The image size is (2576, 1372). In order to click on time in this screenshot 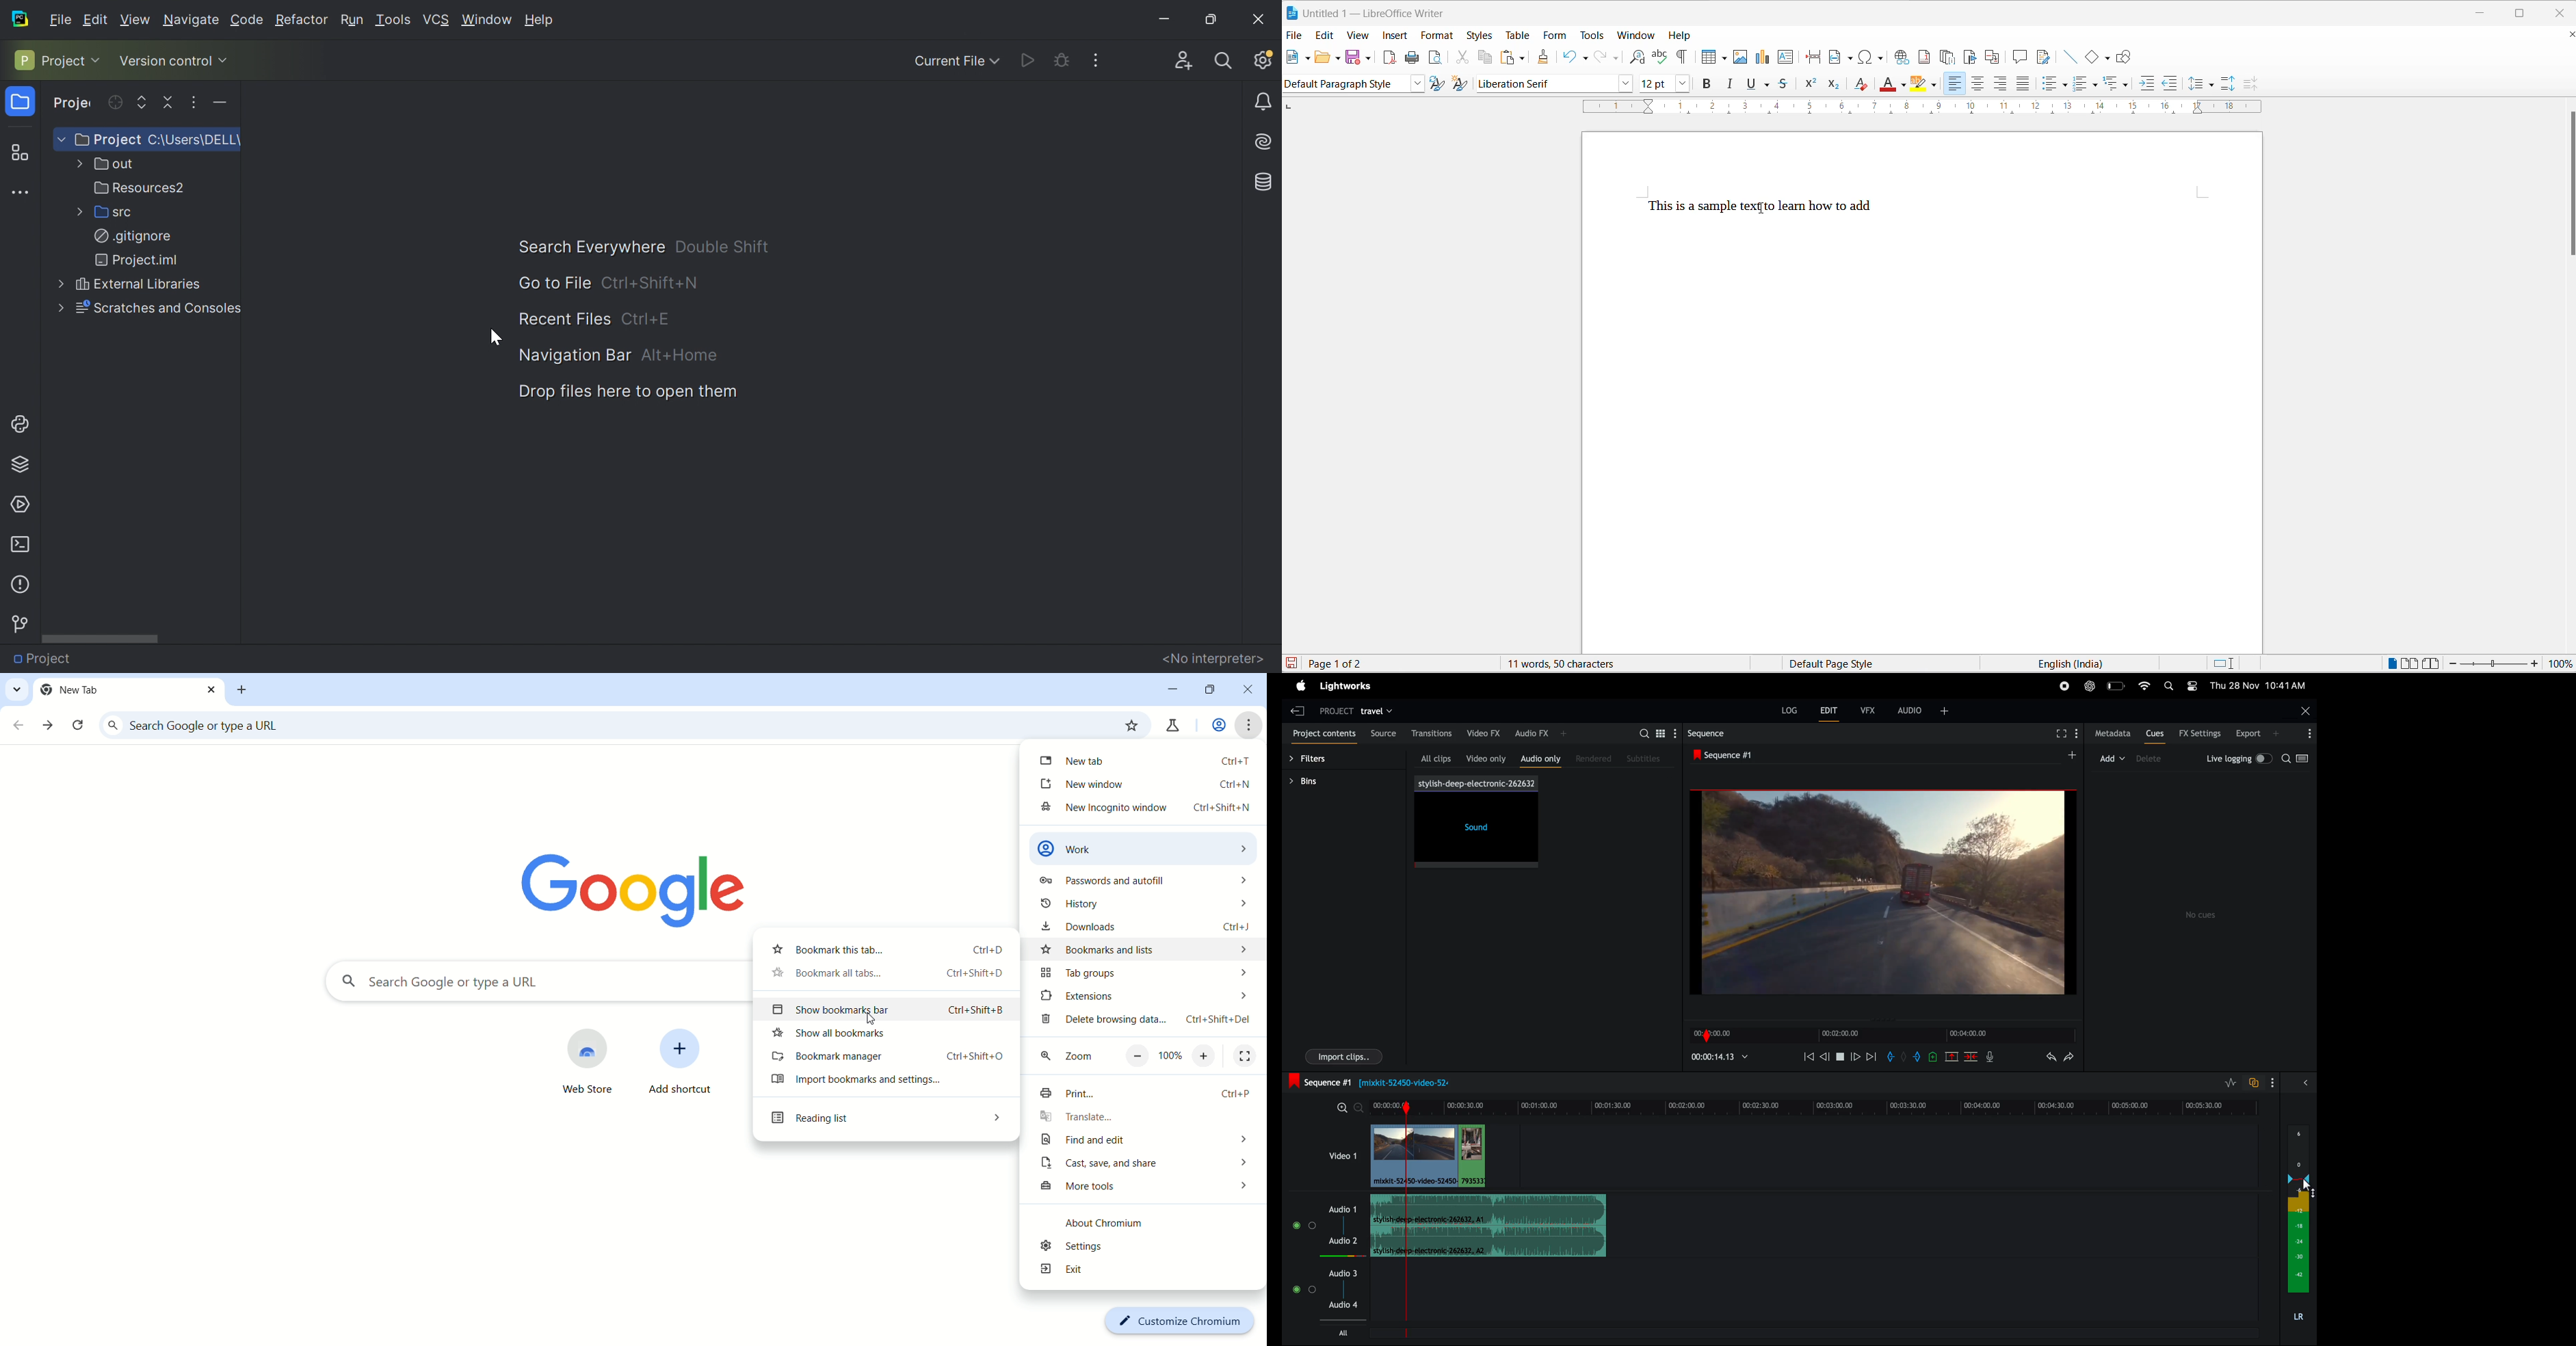, I will do `click(1721, 1034)`.